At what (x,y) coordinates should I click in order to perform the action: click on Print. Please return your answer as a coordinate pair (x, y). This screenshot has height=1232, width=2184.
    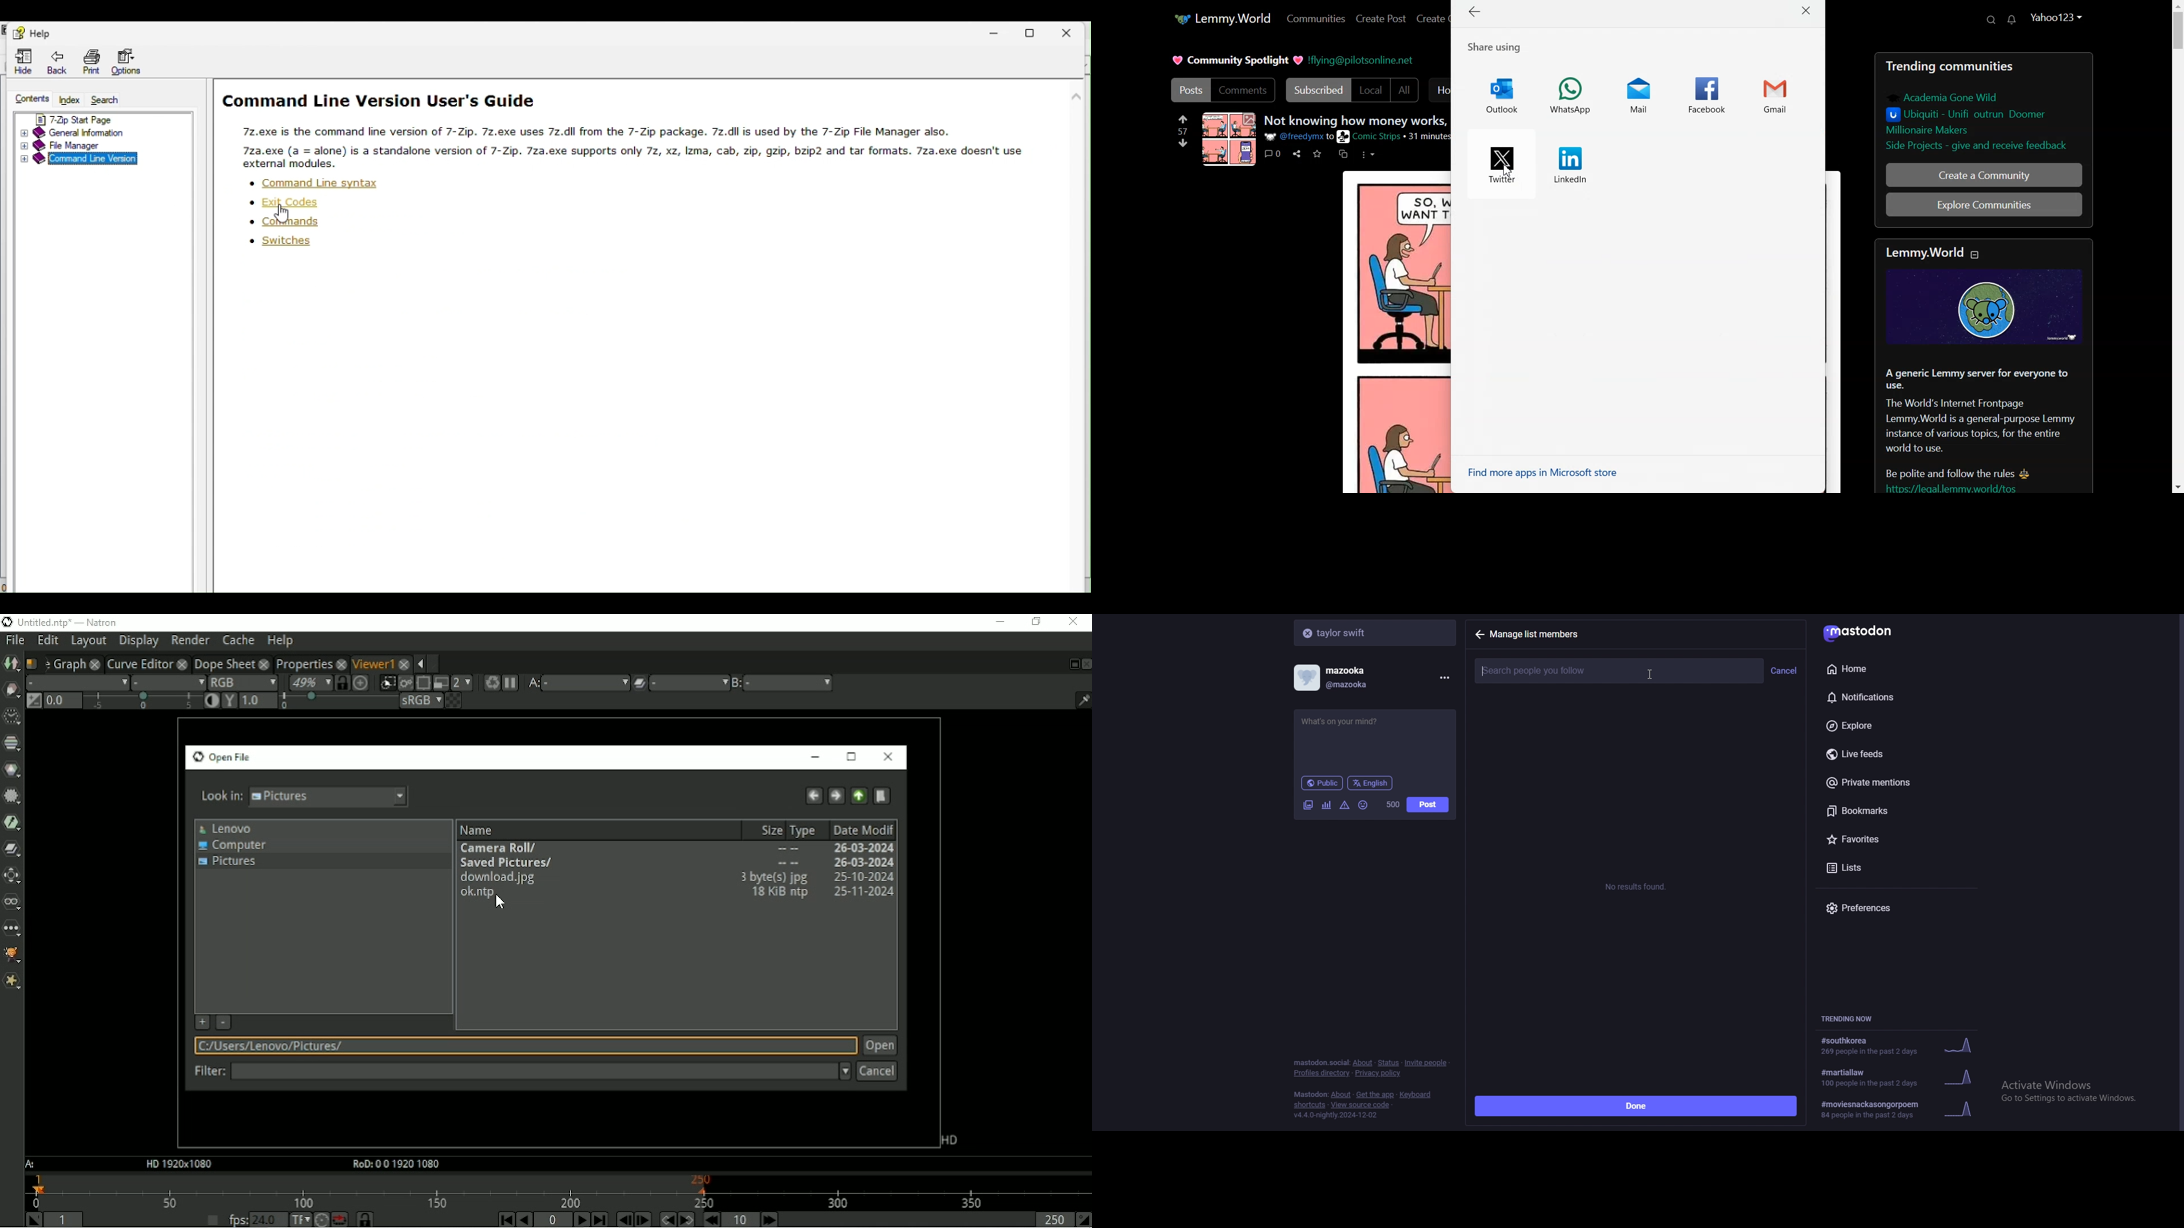
    Looking at the image, I should click on (92, 61).